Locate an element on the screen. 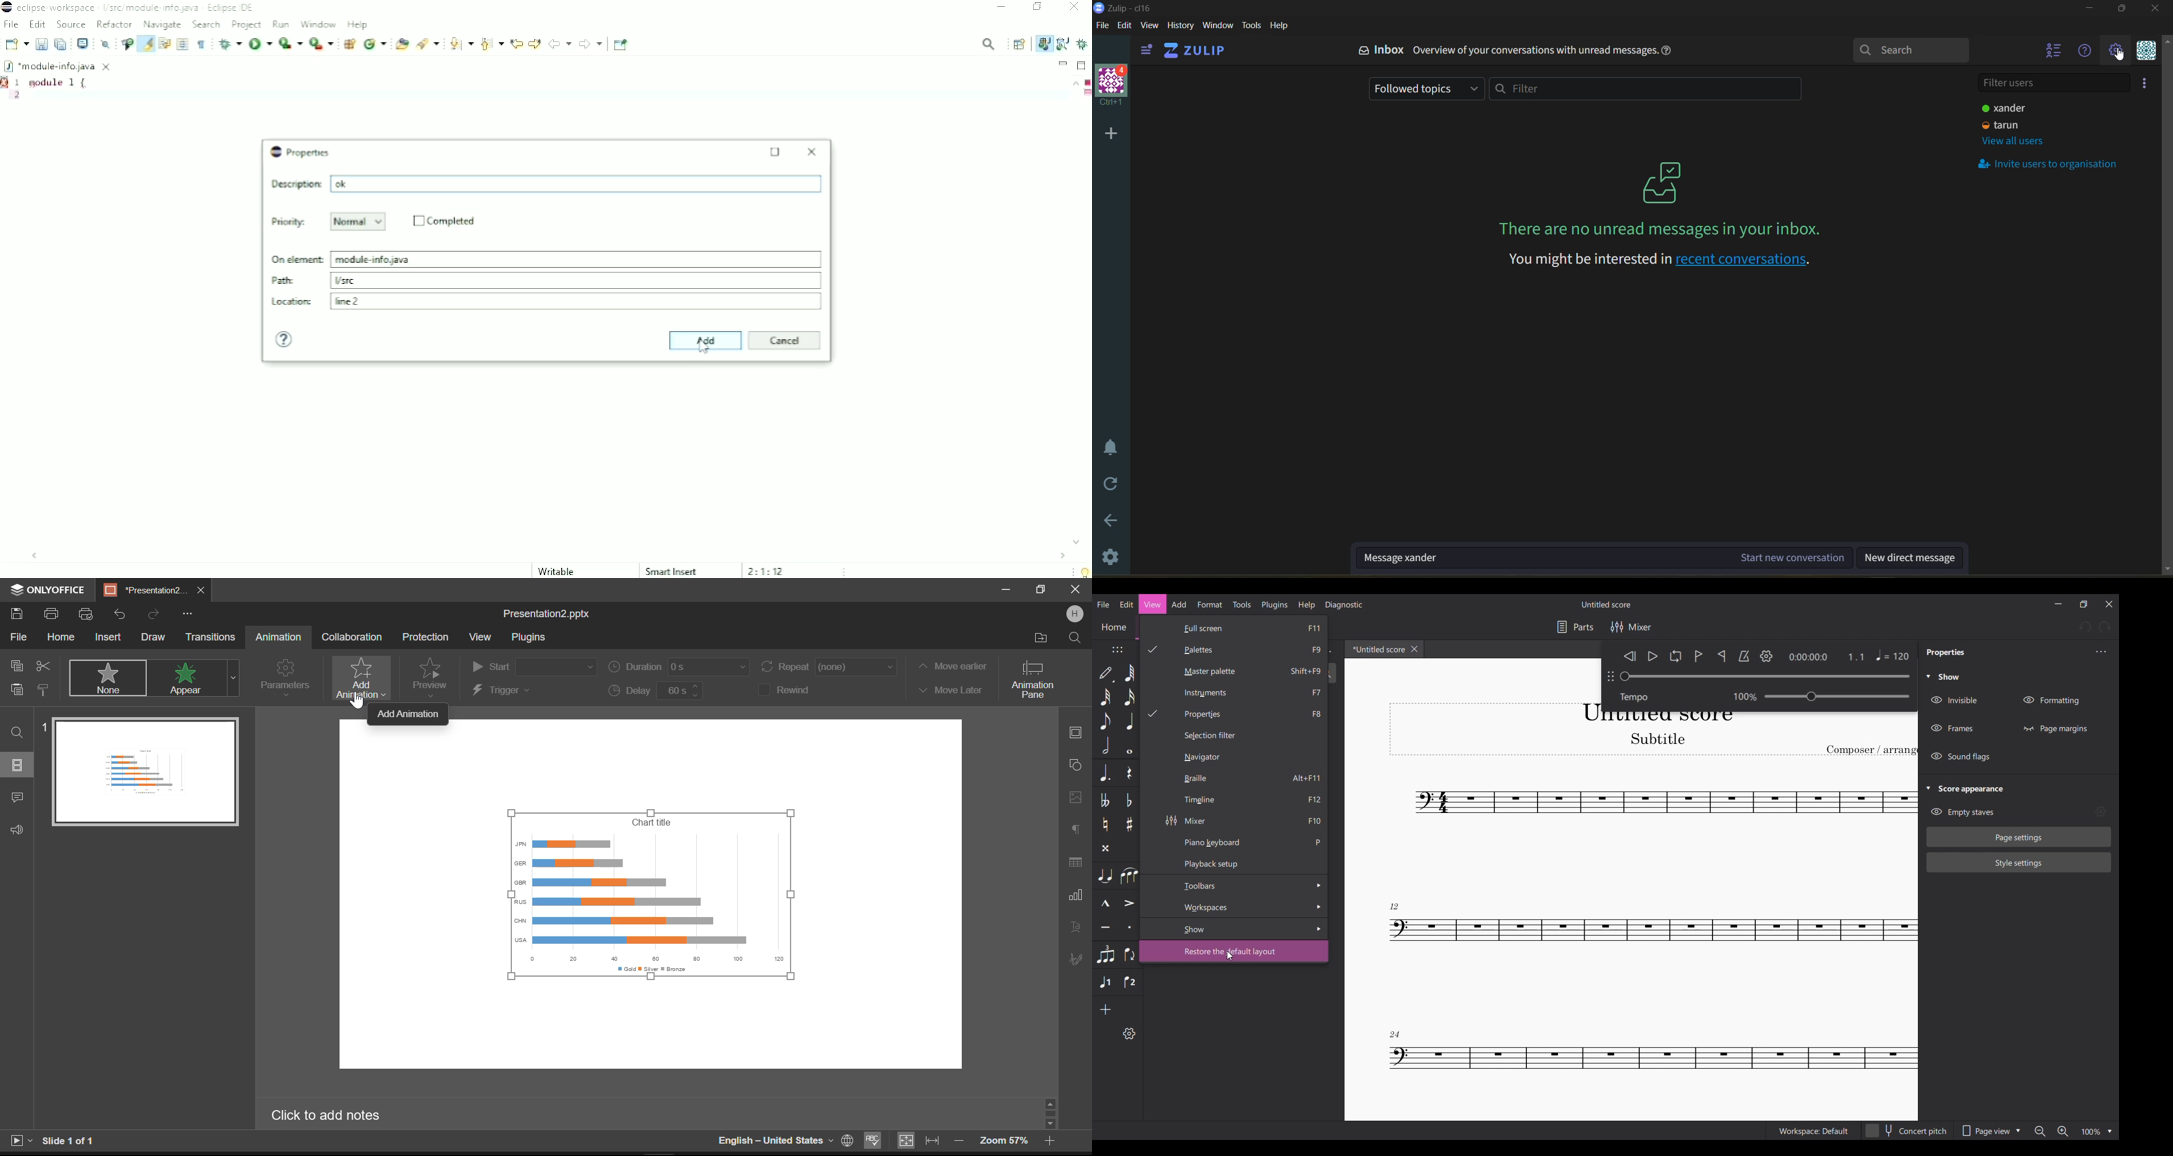  Properties    F8 is located at coordinates (1235, 714).